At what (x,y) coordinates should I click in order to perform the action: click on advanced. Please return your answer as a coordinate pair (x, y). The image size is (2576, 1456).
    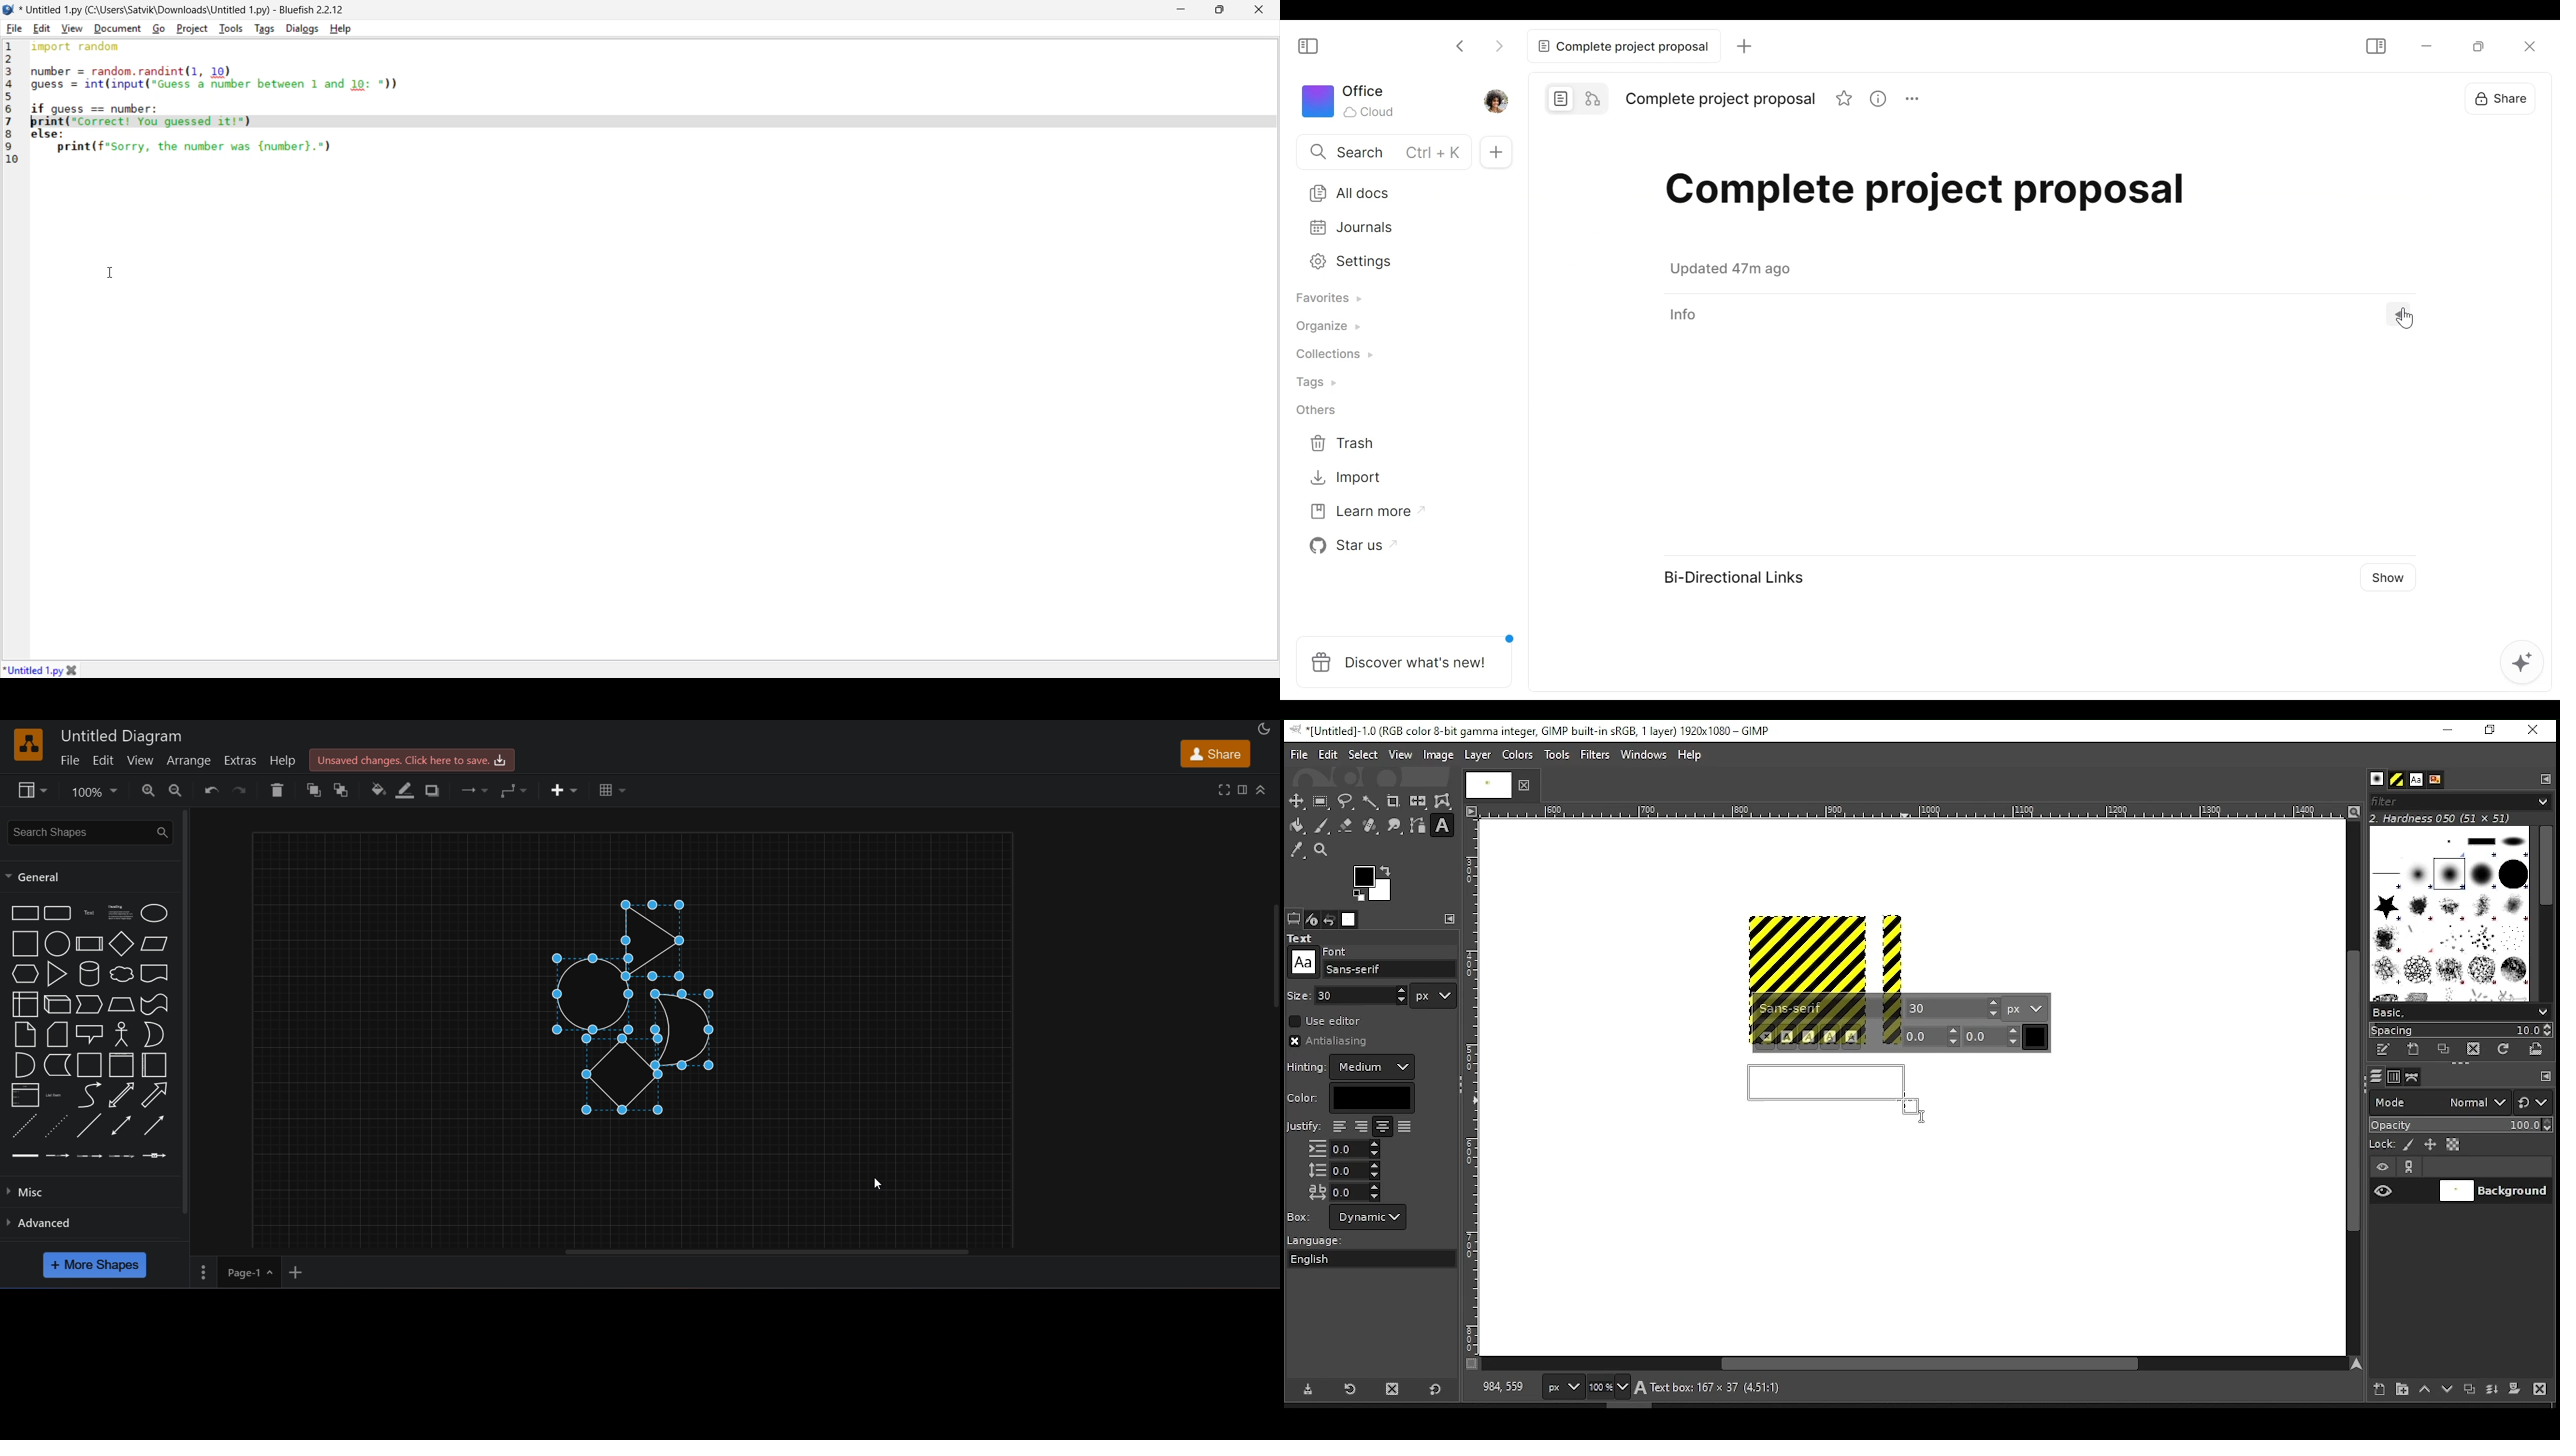
    Looking at the image, I should click on (51, 1223).